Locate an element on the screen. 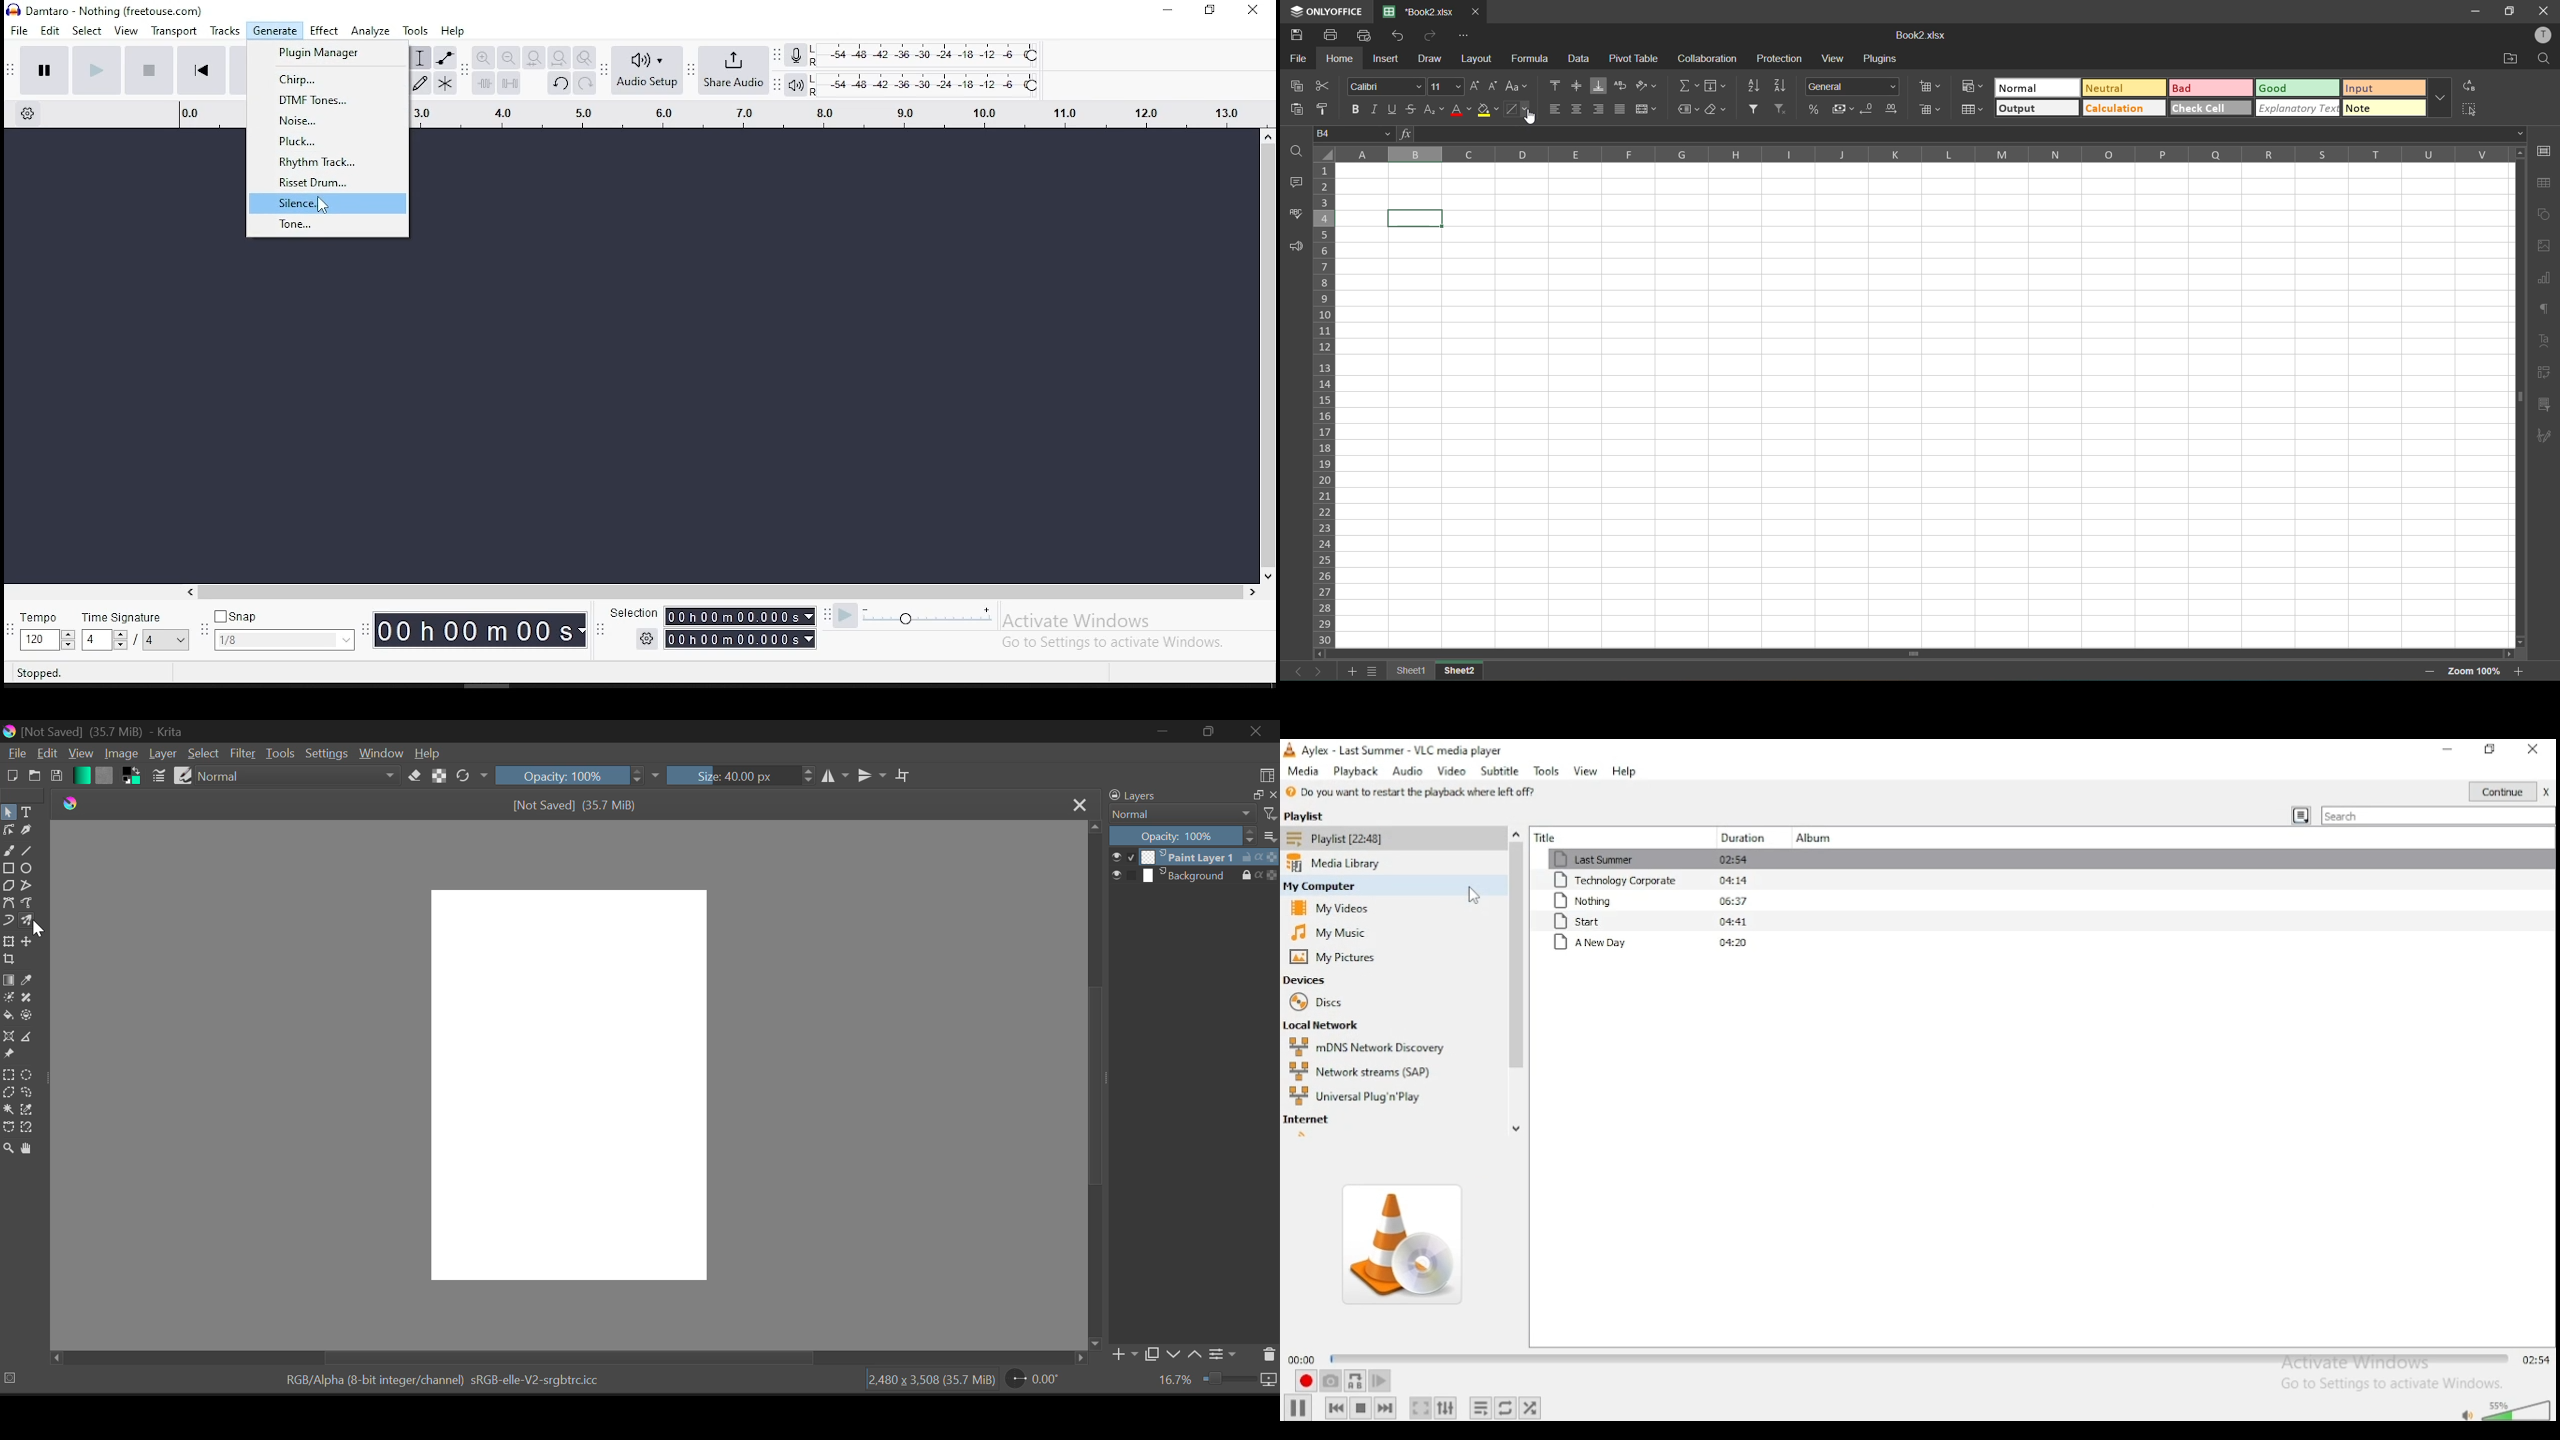 Image resolution: width=2576 pixels, height=1456 pixels. print is located at coordinates (1331, 37).